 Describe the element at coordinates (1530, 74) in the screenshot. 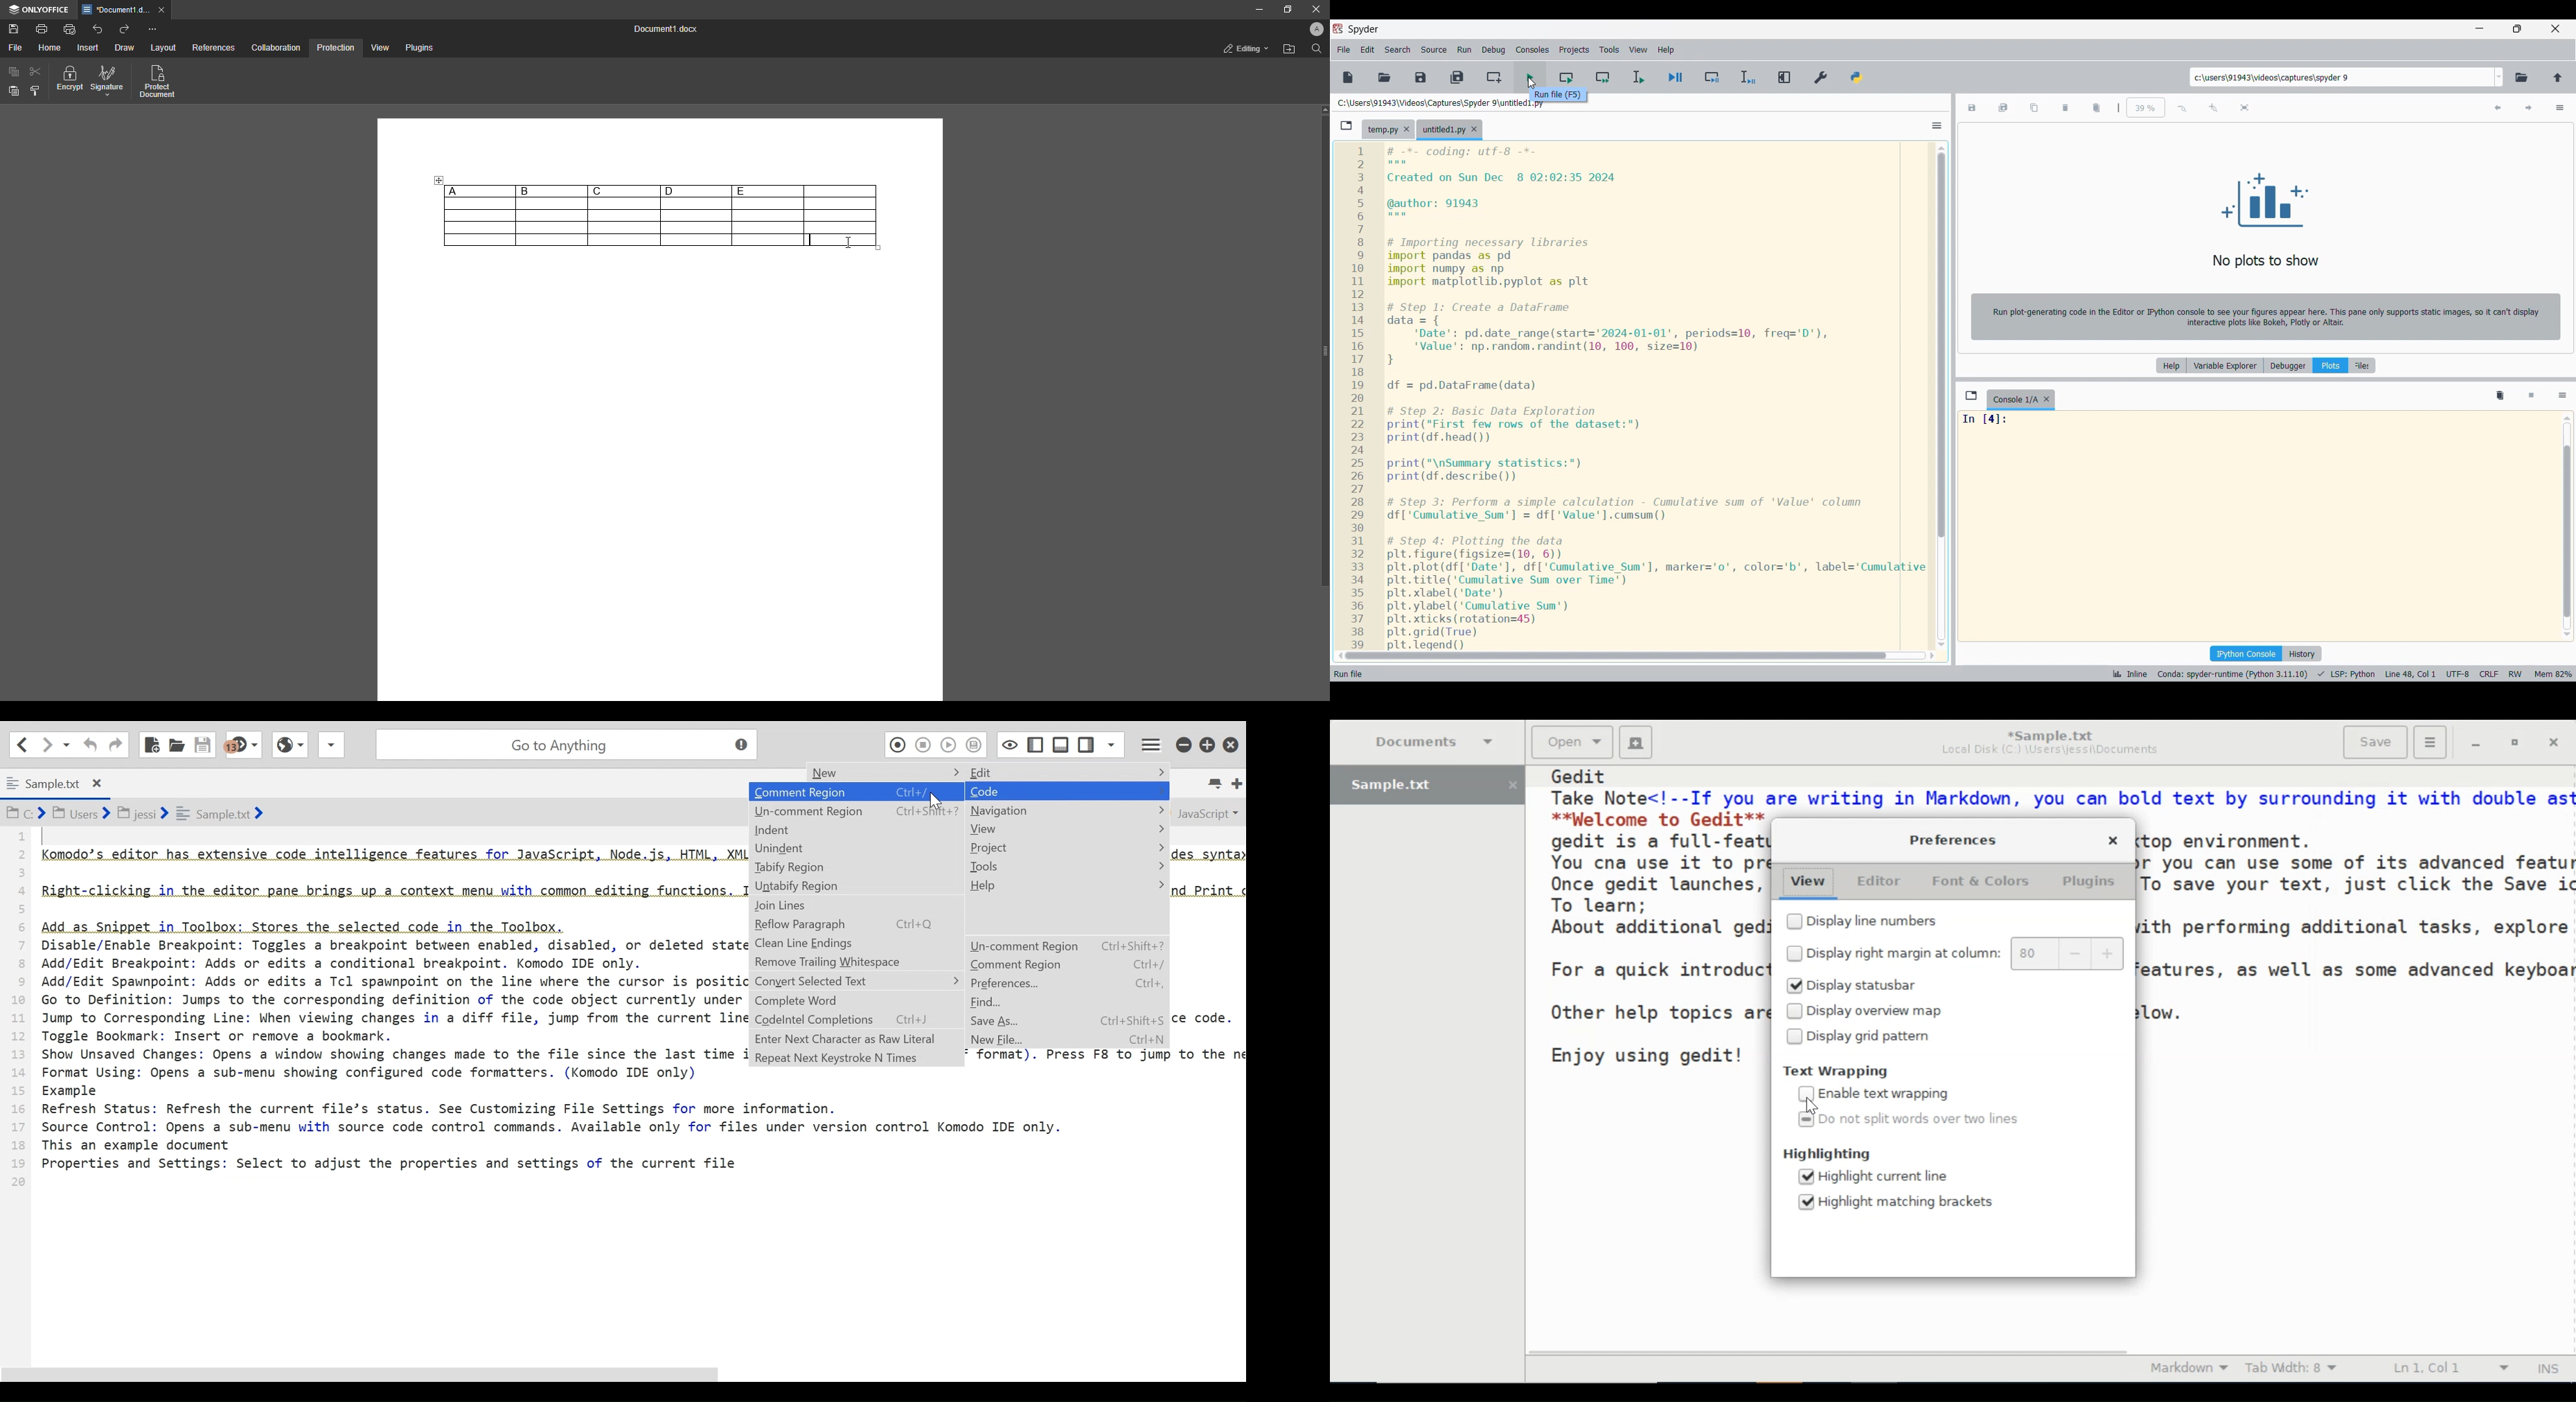

I see `Highlighted by cursor` at that location.